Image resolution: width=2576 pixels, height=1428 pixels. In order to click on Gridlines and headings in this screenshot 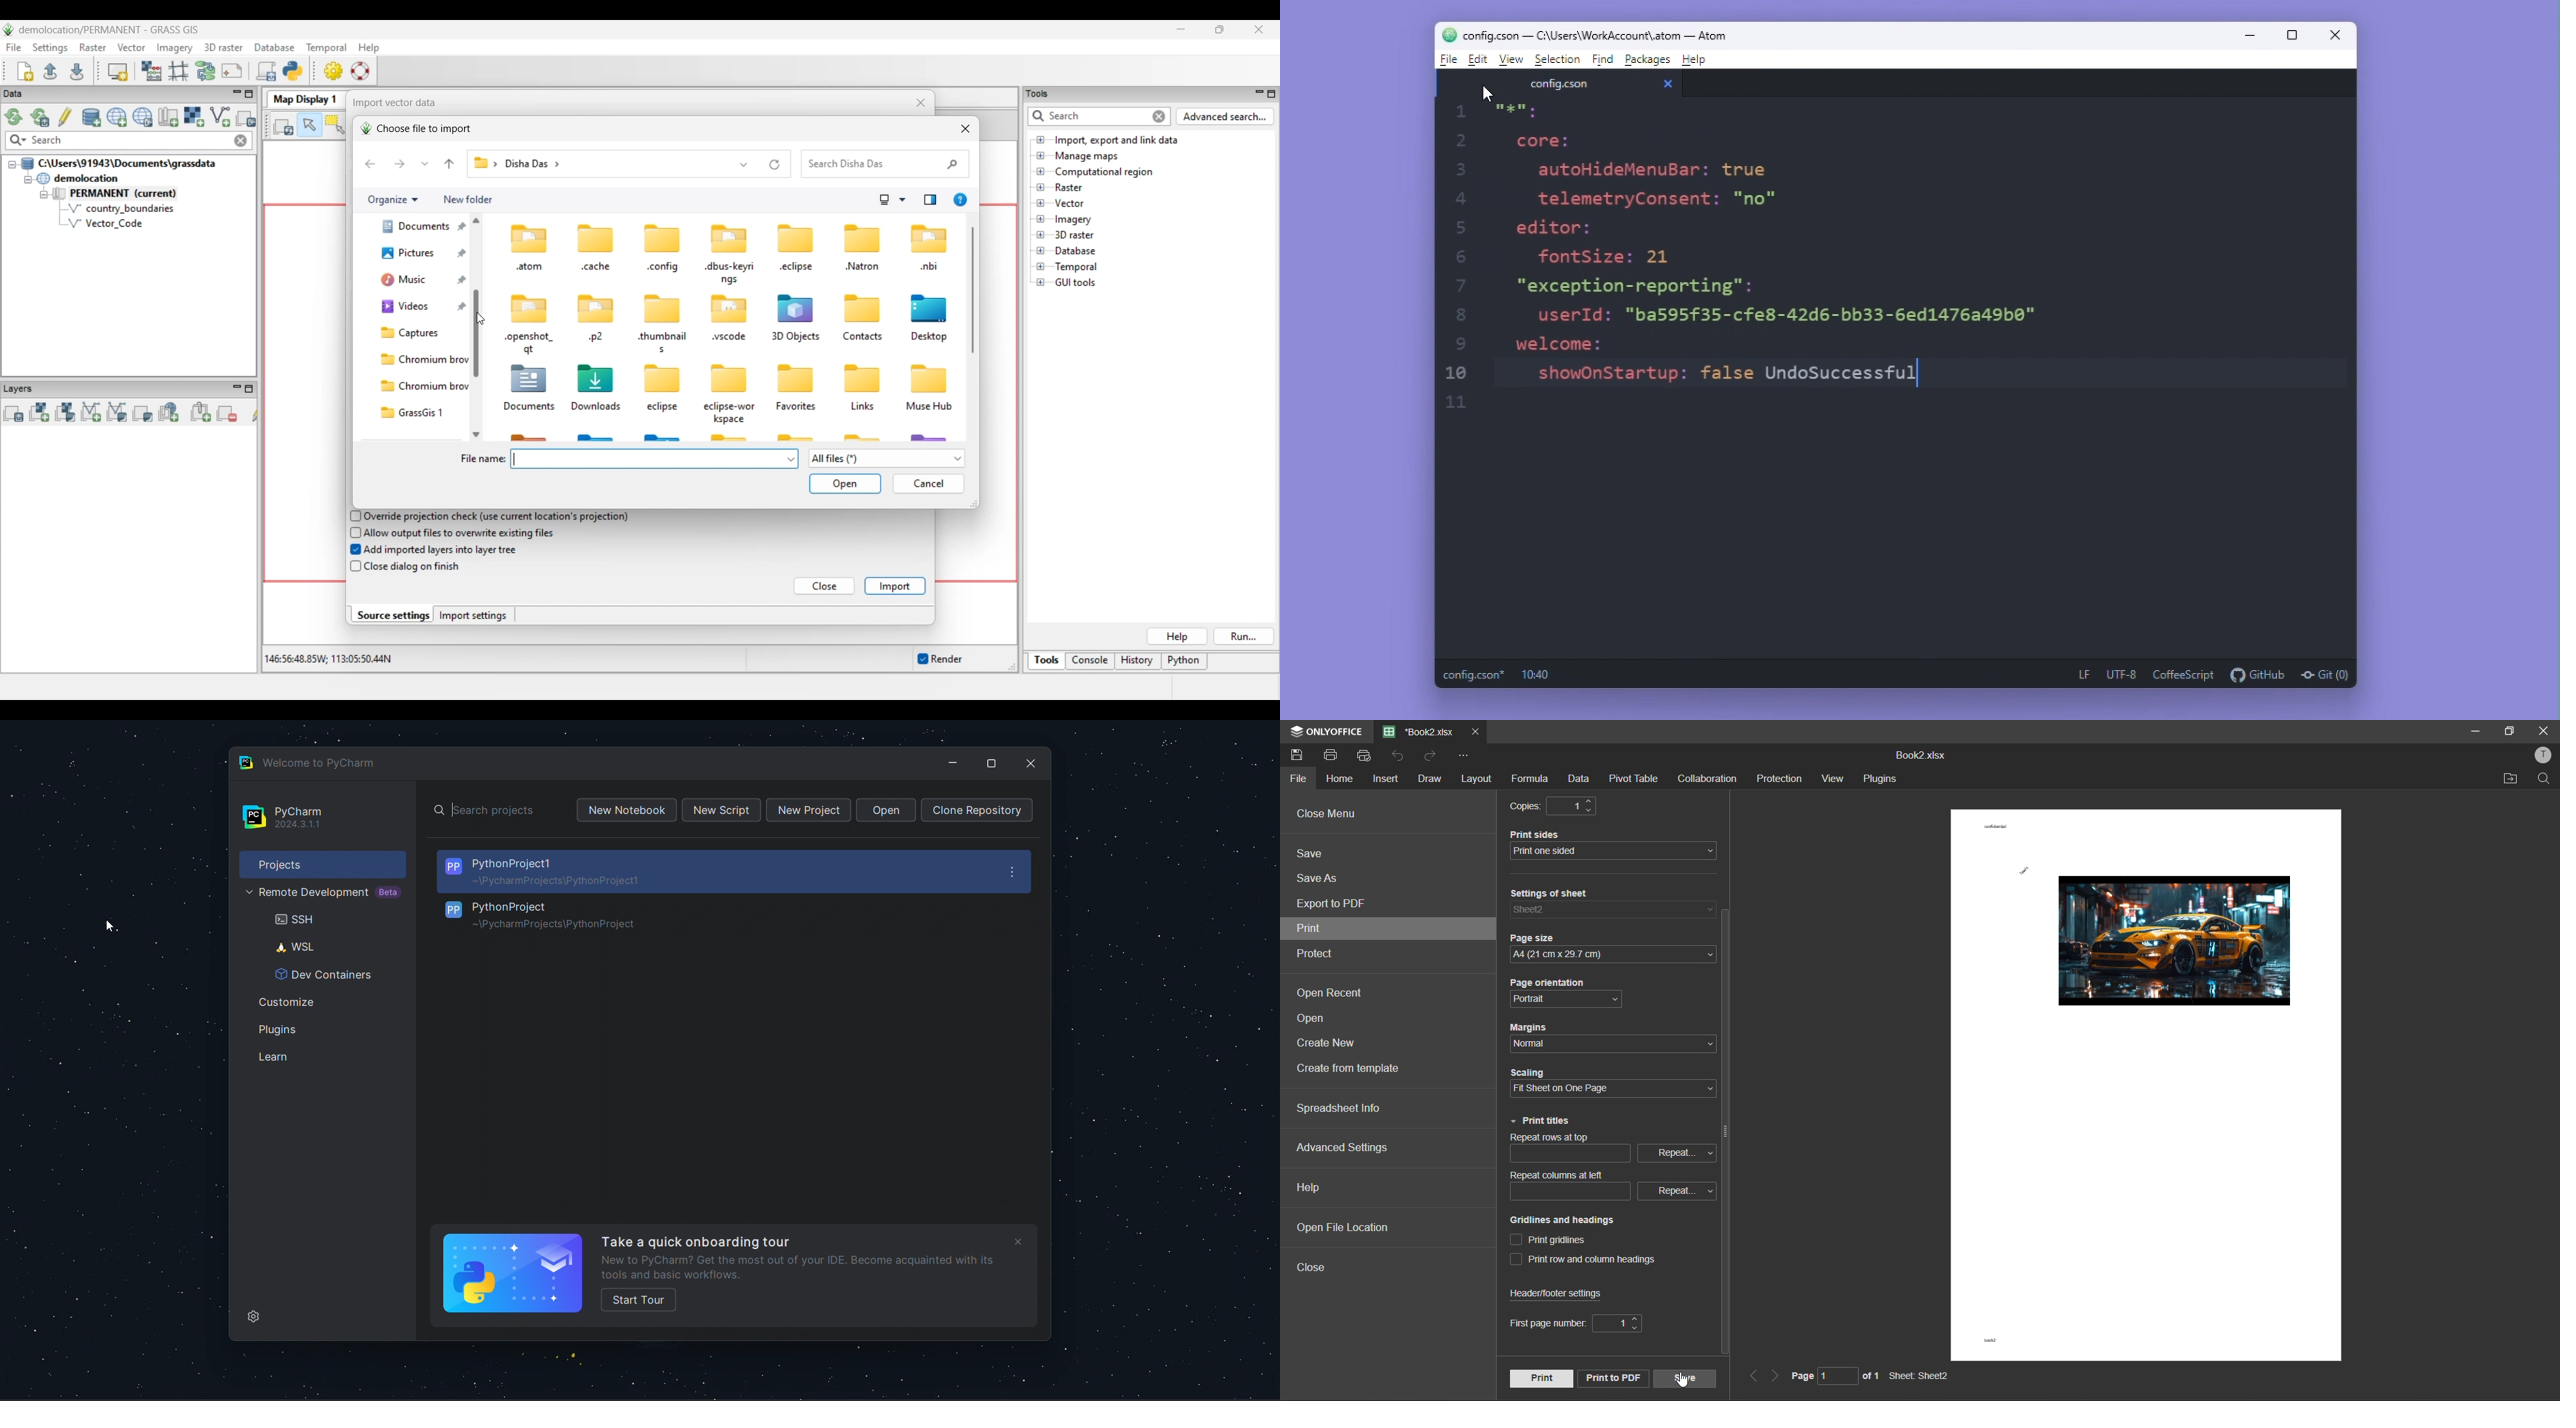, I will do `click(1564, 1220)`.